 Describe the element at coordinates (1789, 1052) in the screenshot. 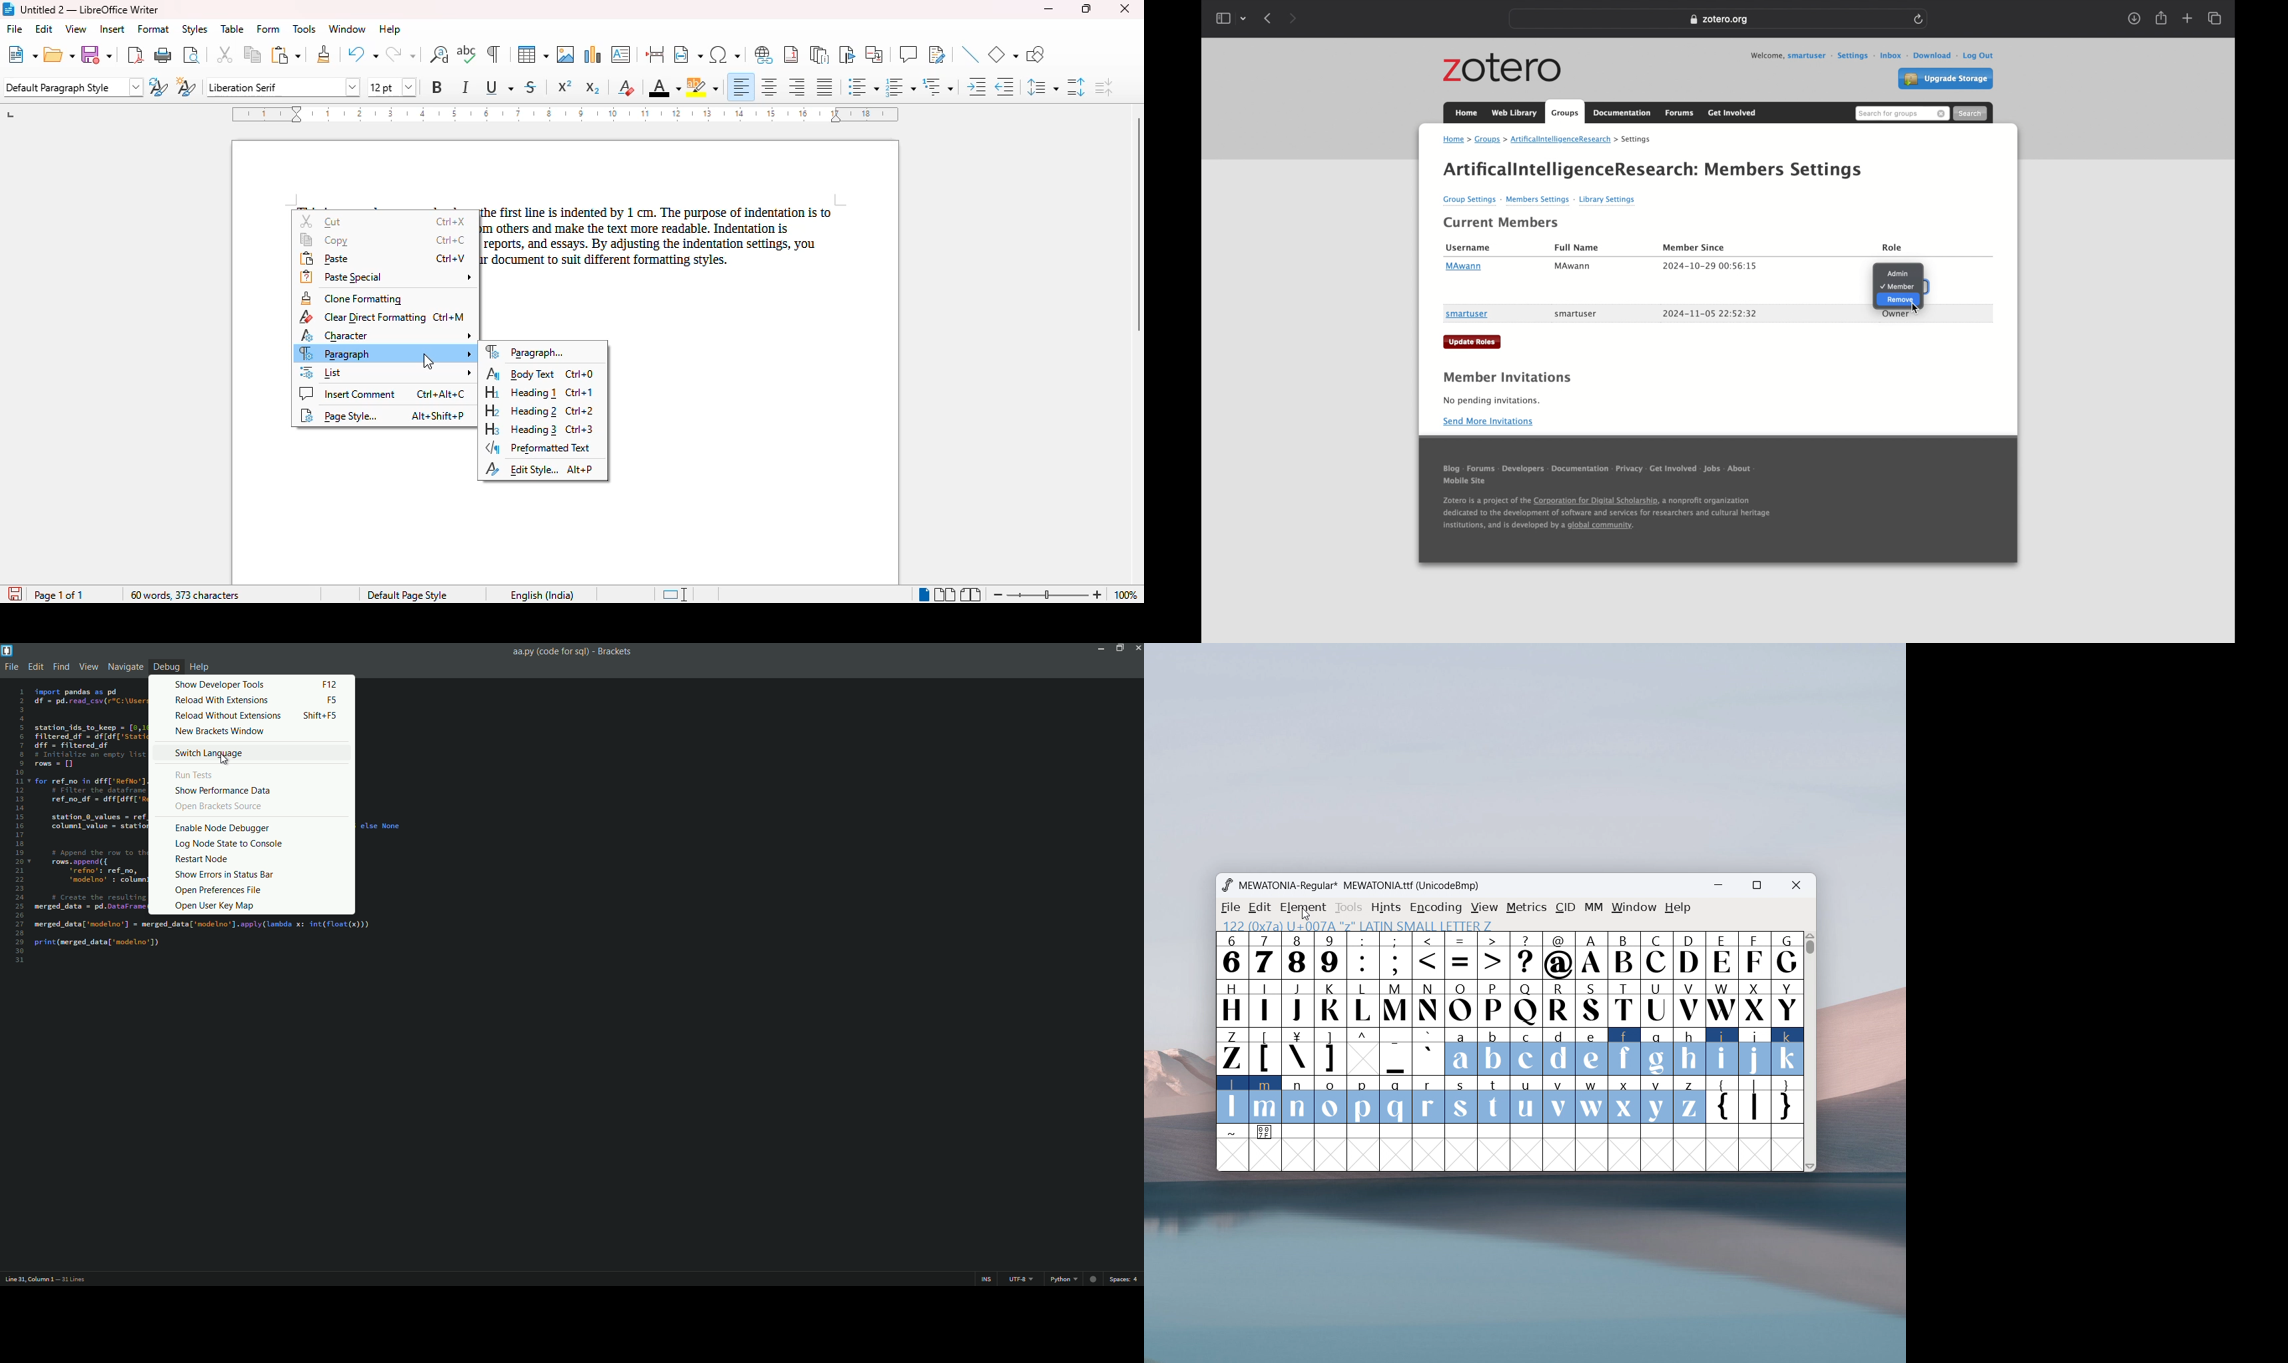

I see `k` at that location.